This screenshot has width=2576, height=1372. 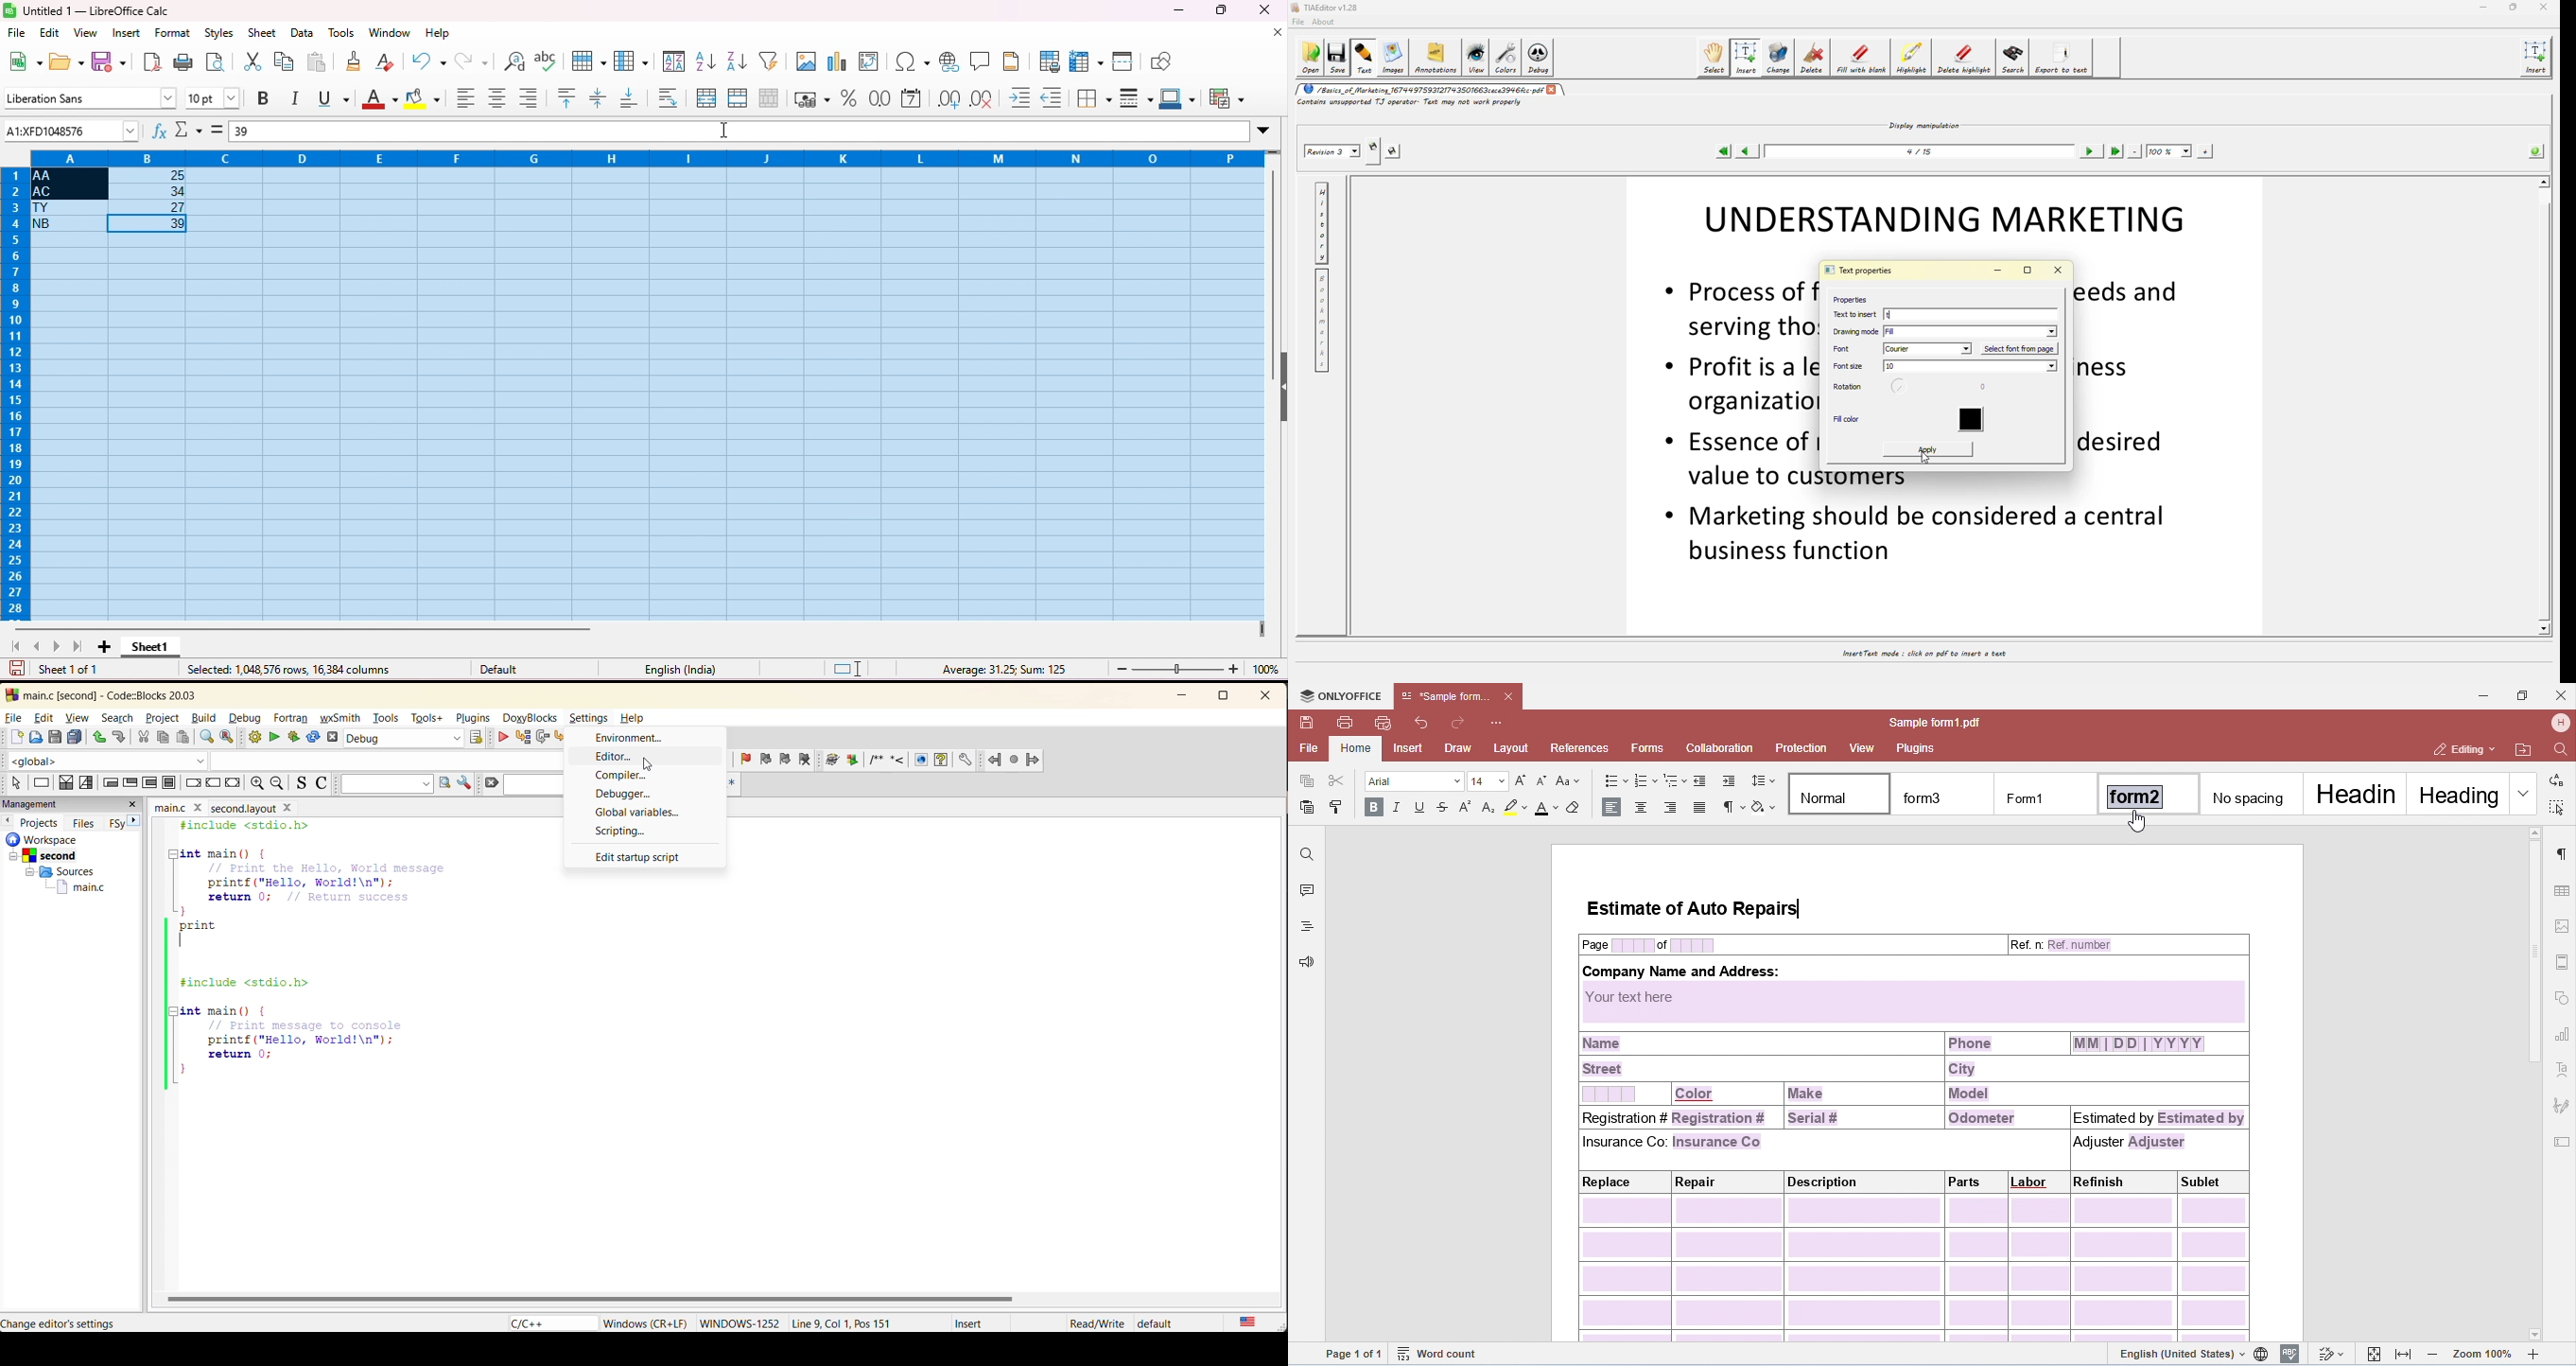 I want to click on save, so click(x=55, y=737).